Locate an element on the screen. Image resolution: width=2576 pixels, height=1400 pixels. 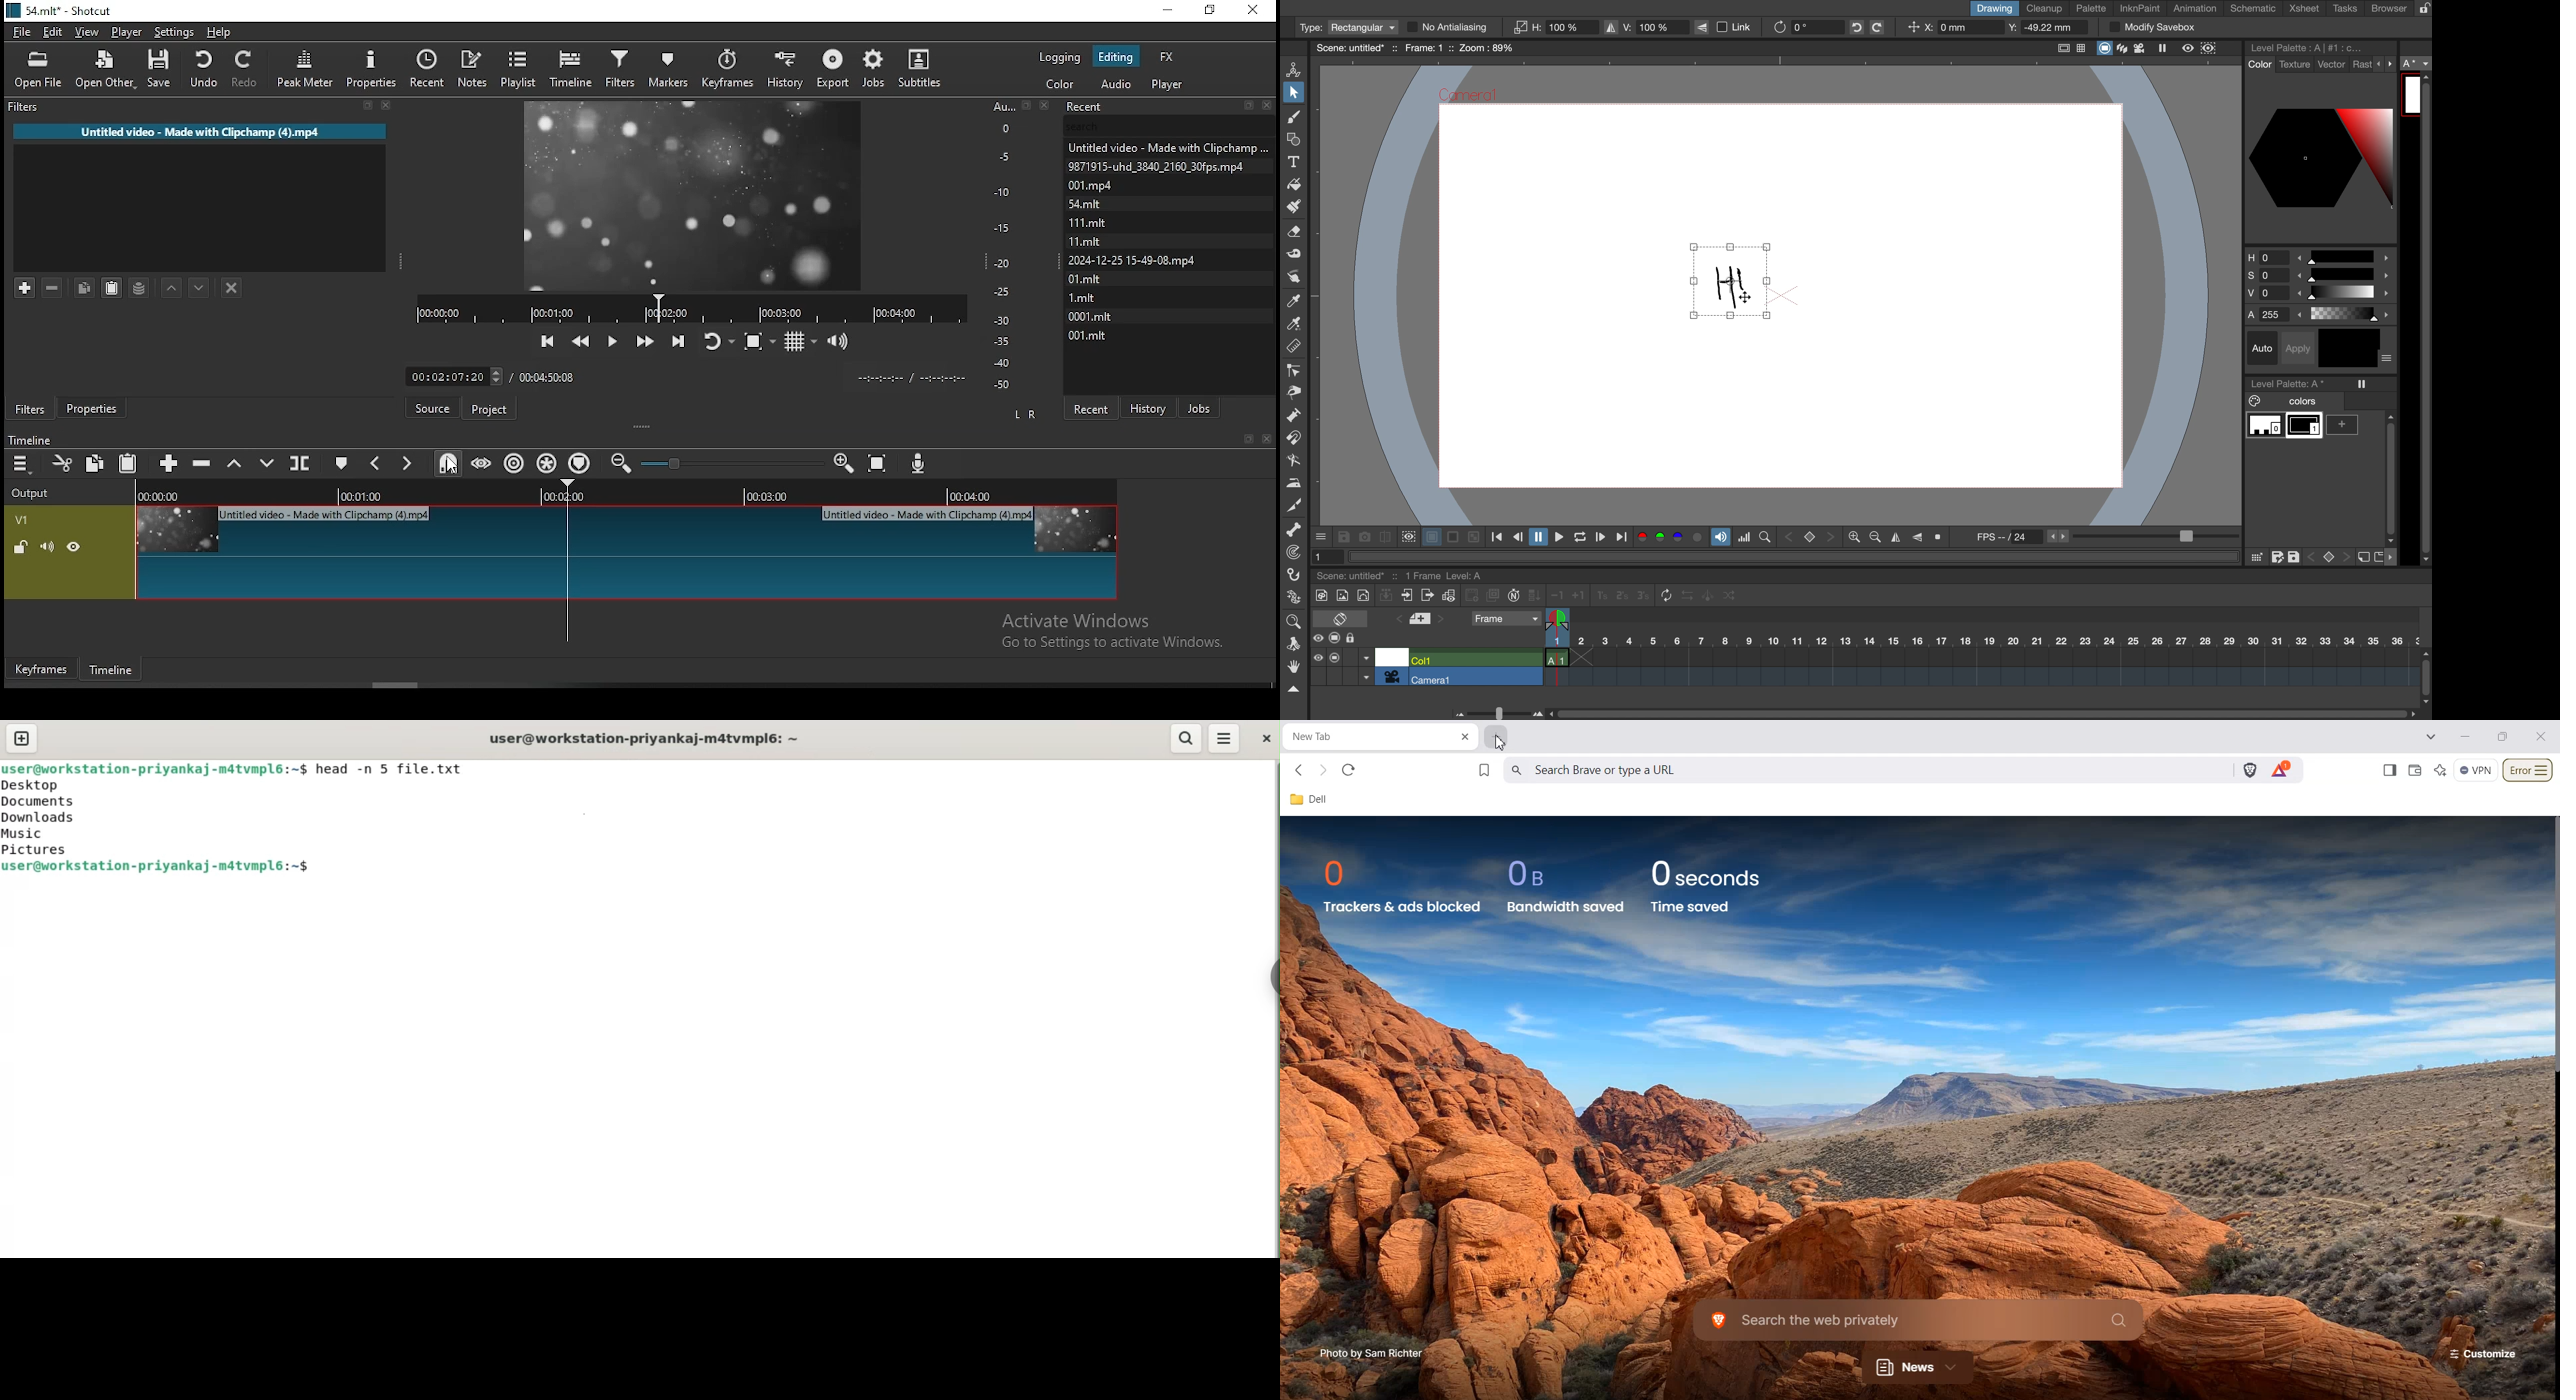
timeline is located at coordinates (110, 674).